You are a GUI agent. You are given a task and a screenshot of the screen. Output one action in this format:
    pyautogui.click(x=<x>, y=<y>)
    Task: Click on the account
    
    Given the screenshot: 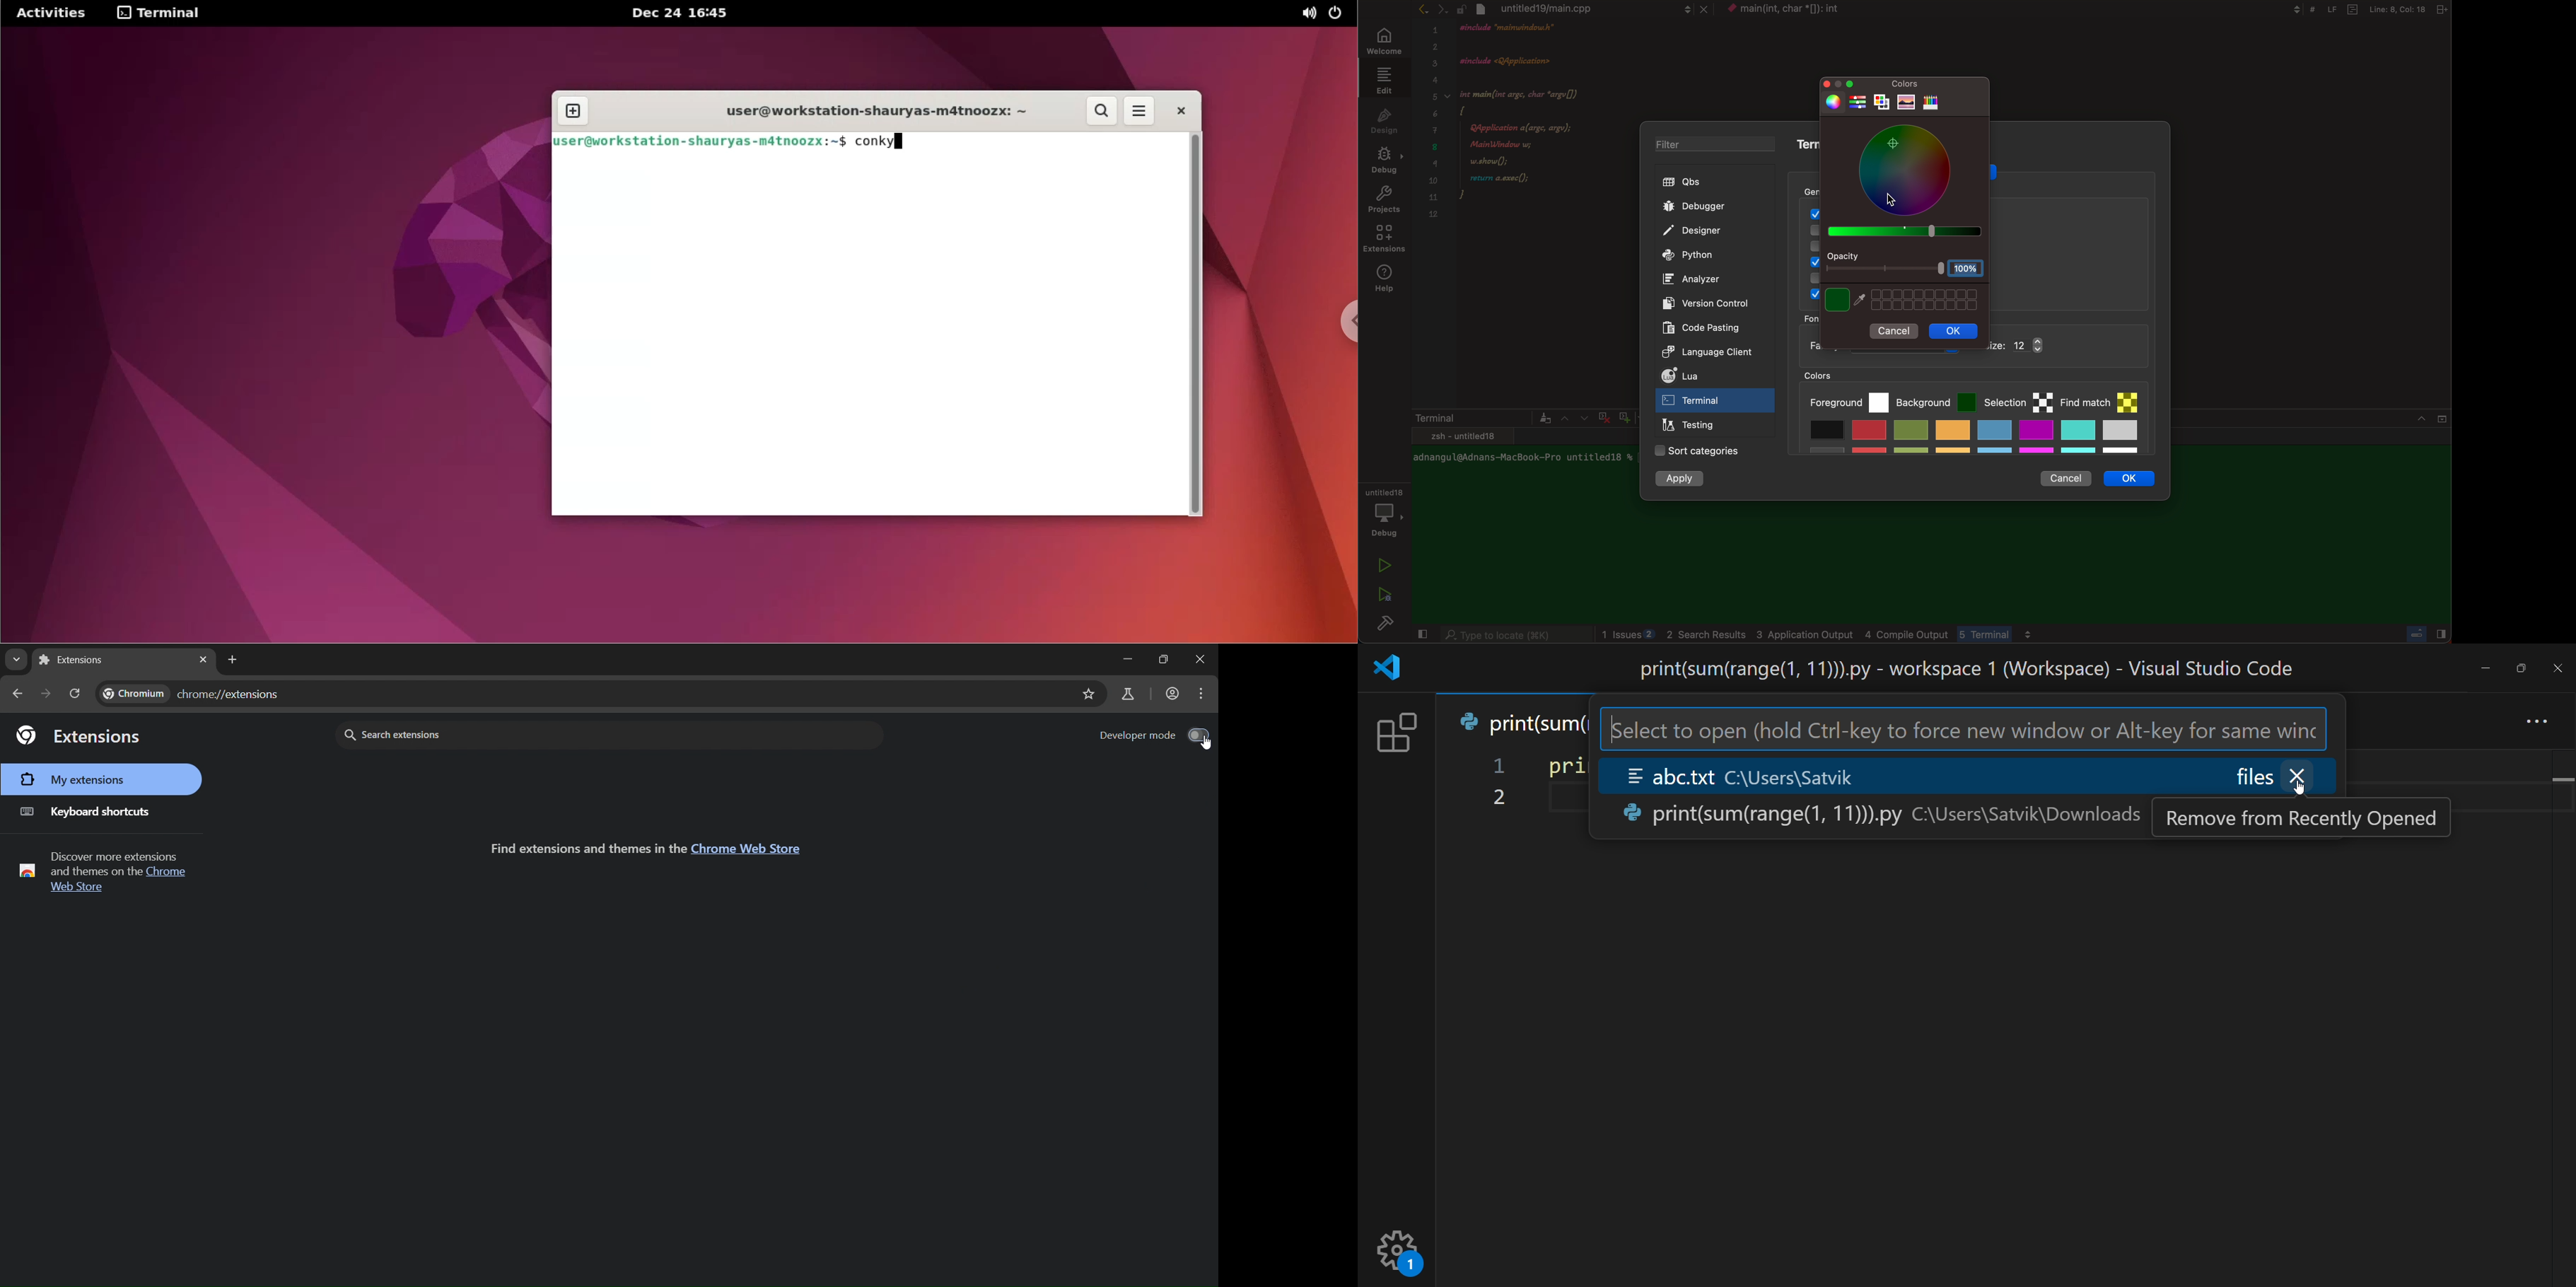 What is the action you would take?
    pyautogui.click(x=1173, y=693)
    